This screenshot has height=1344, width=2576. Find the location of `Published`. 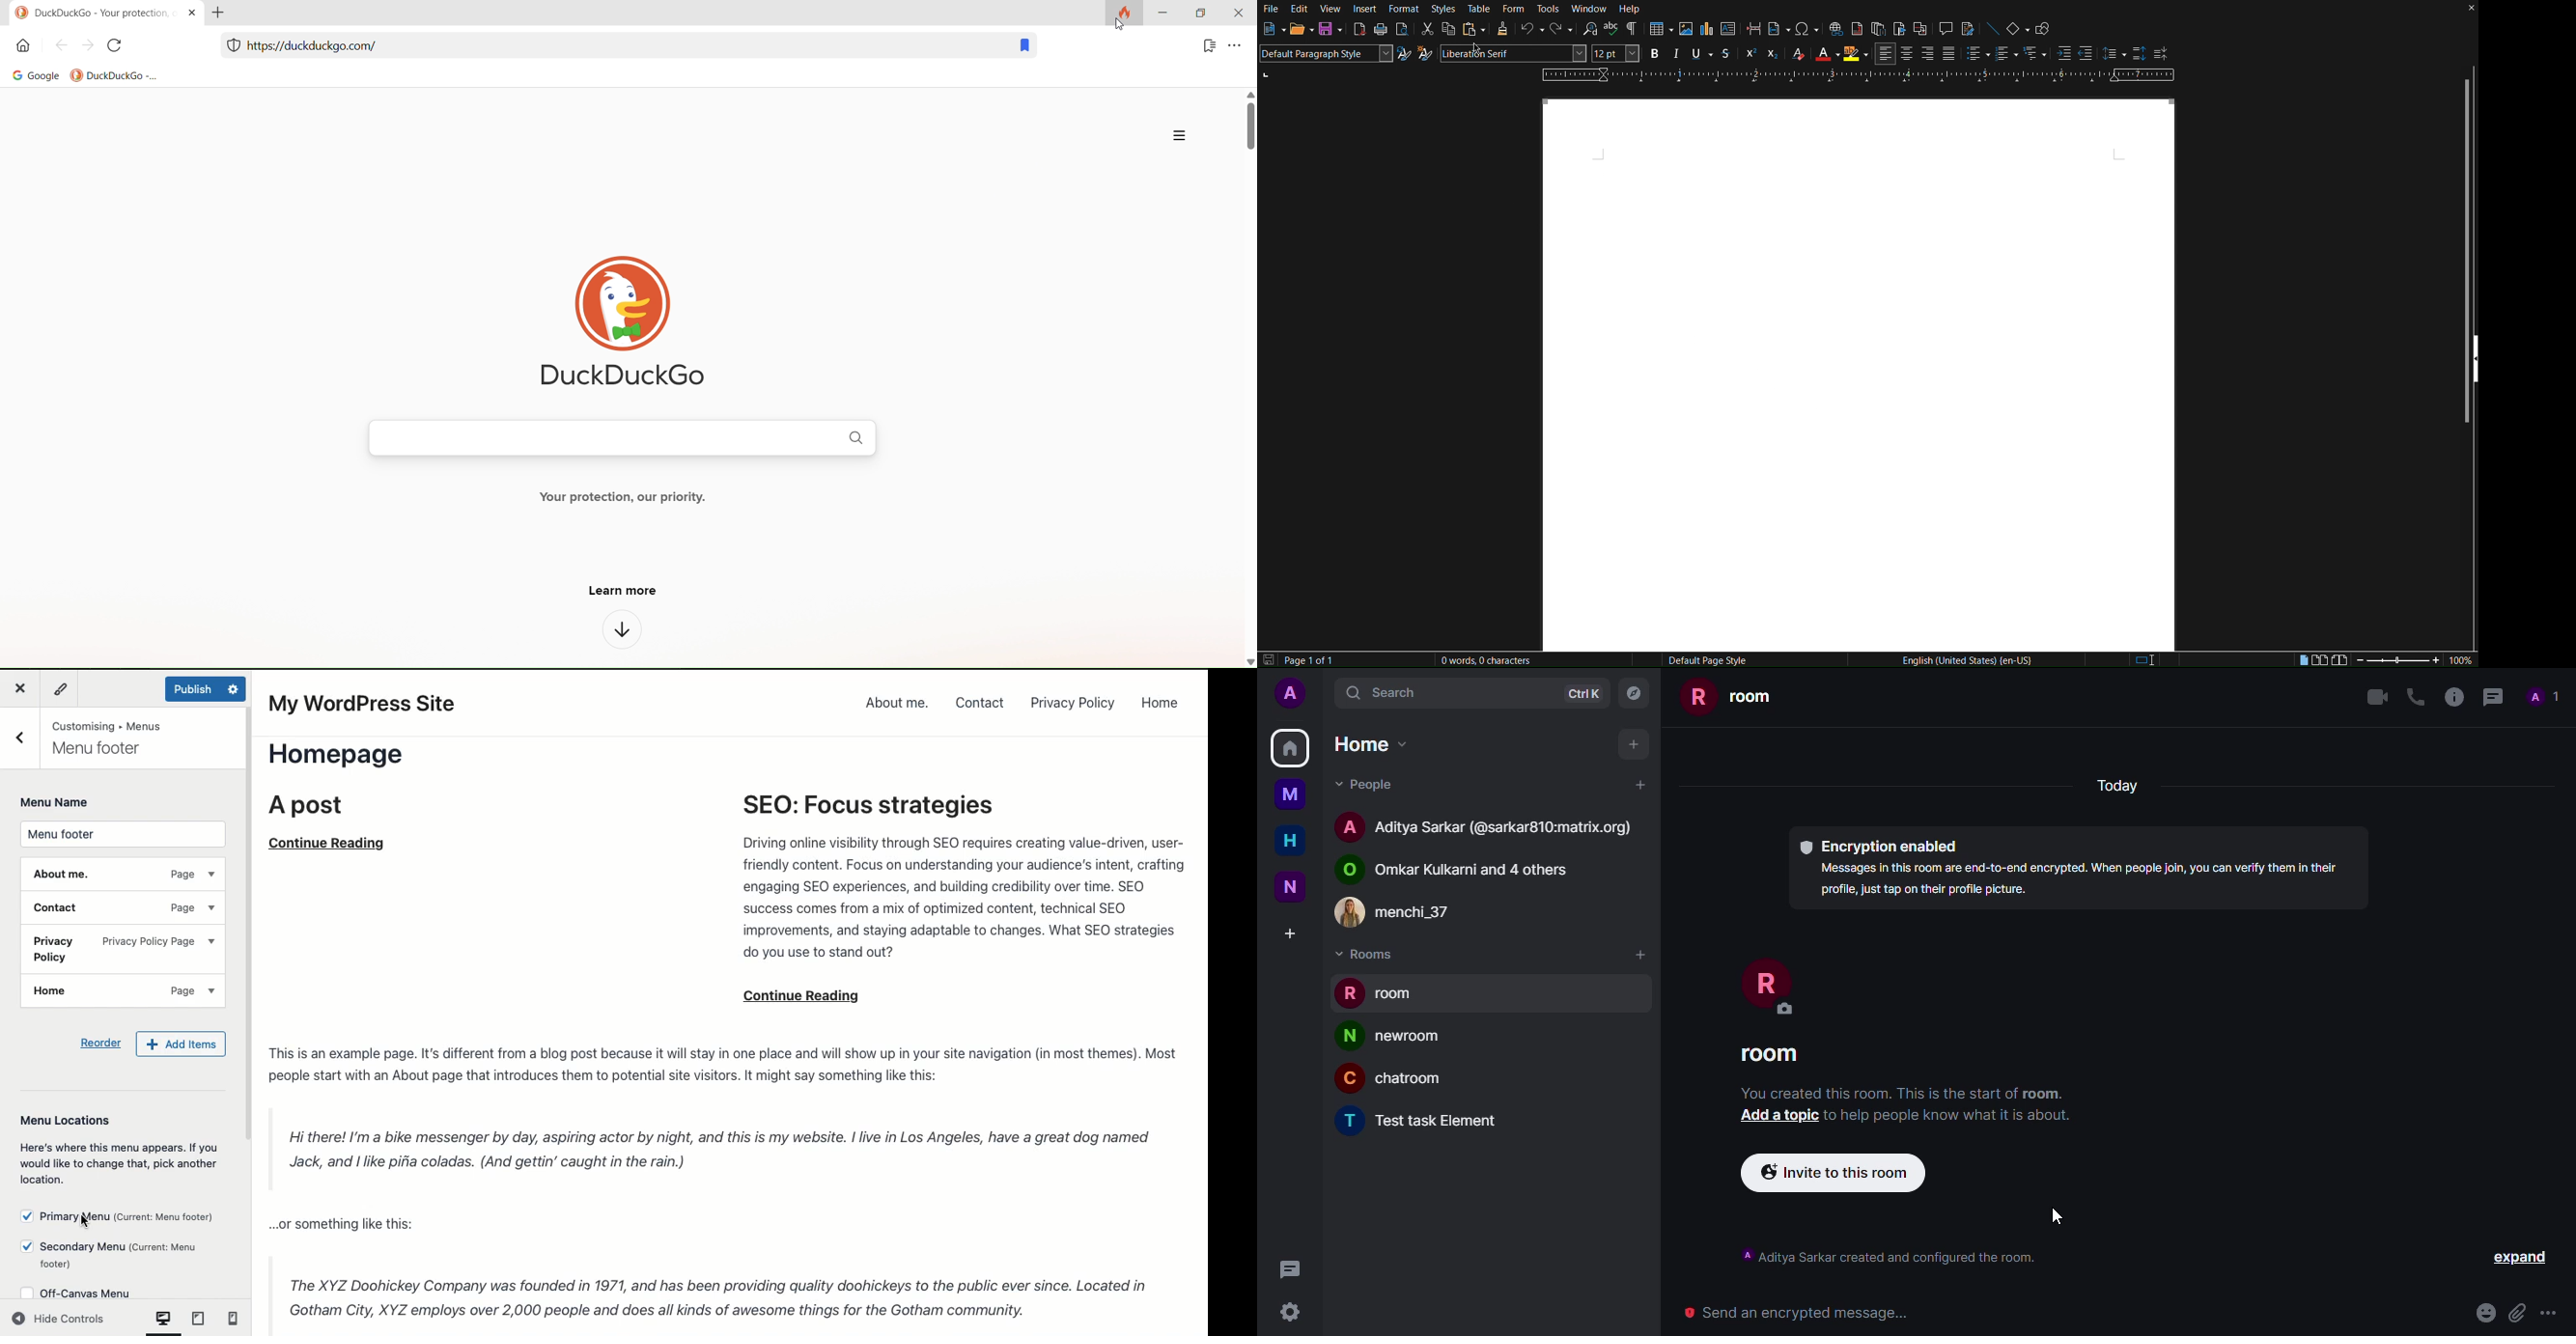

Published is located at coordinates (203, 687).